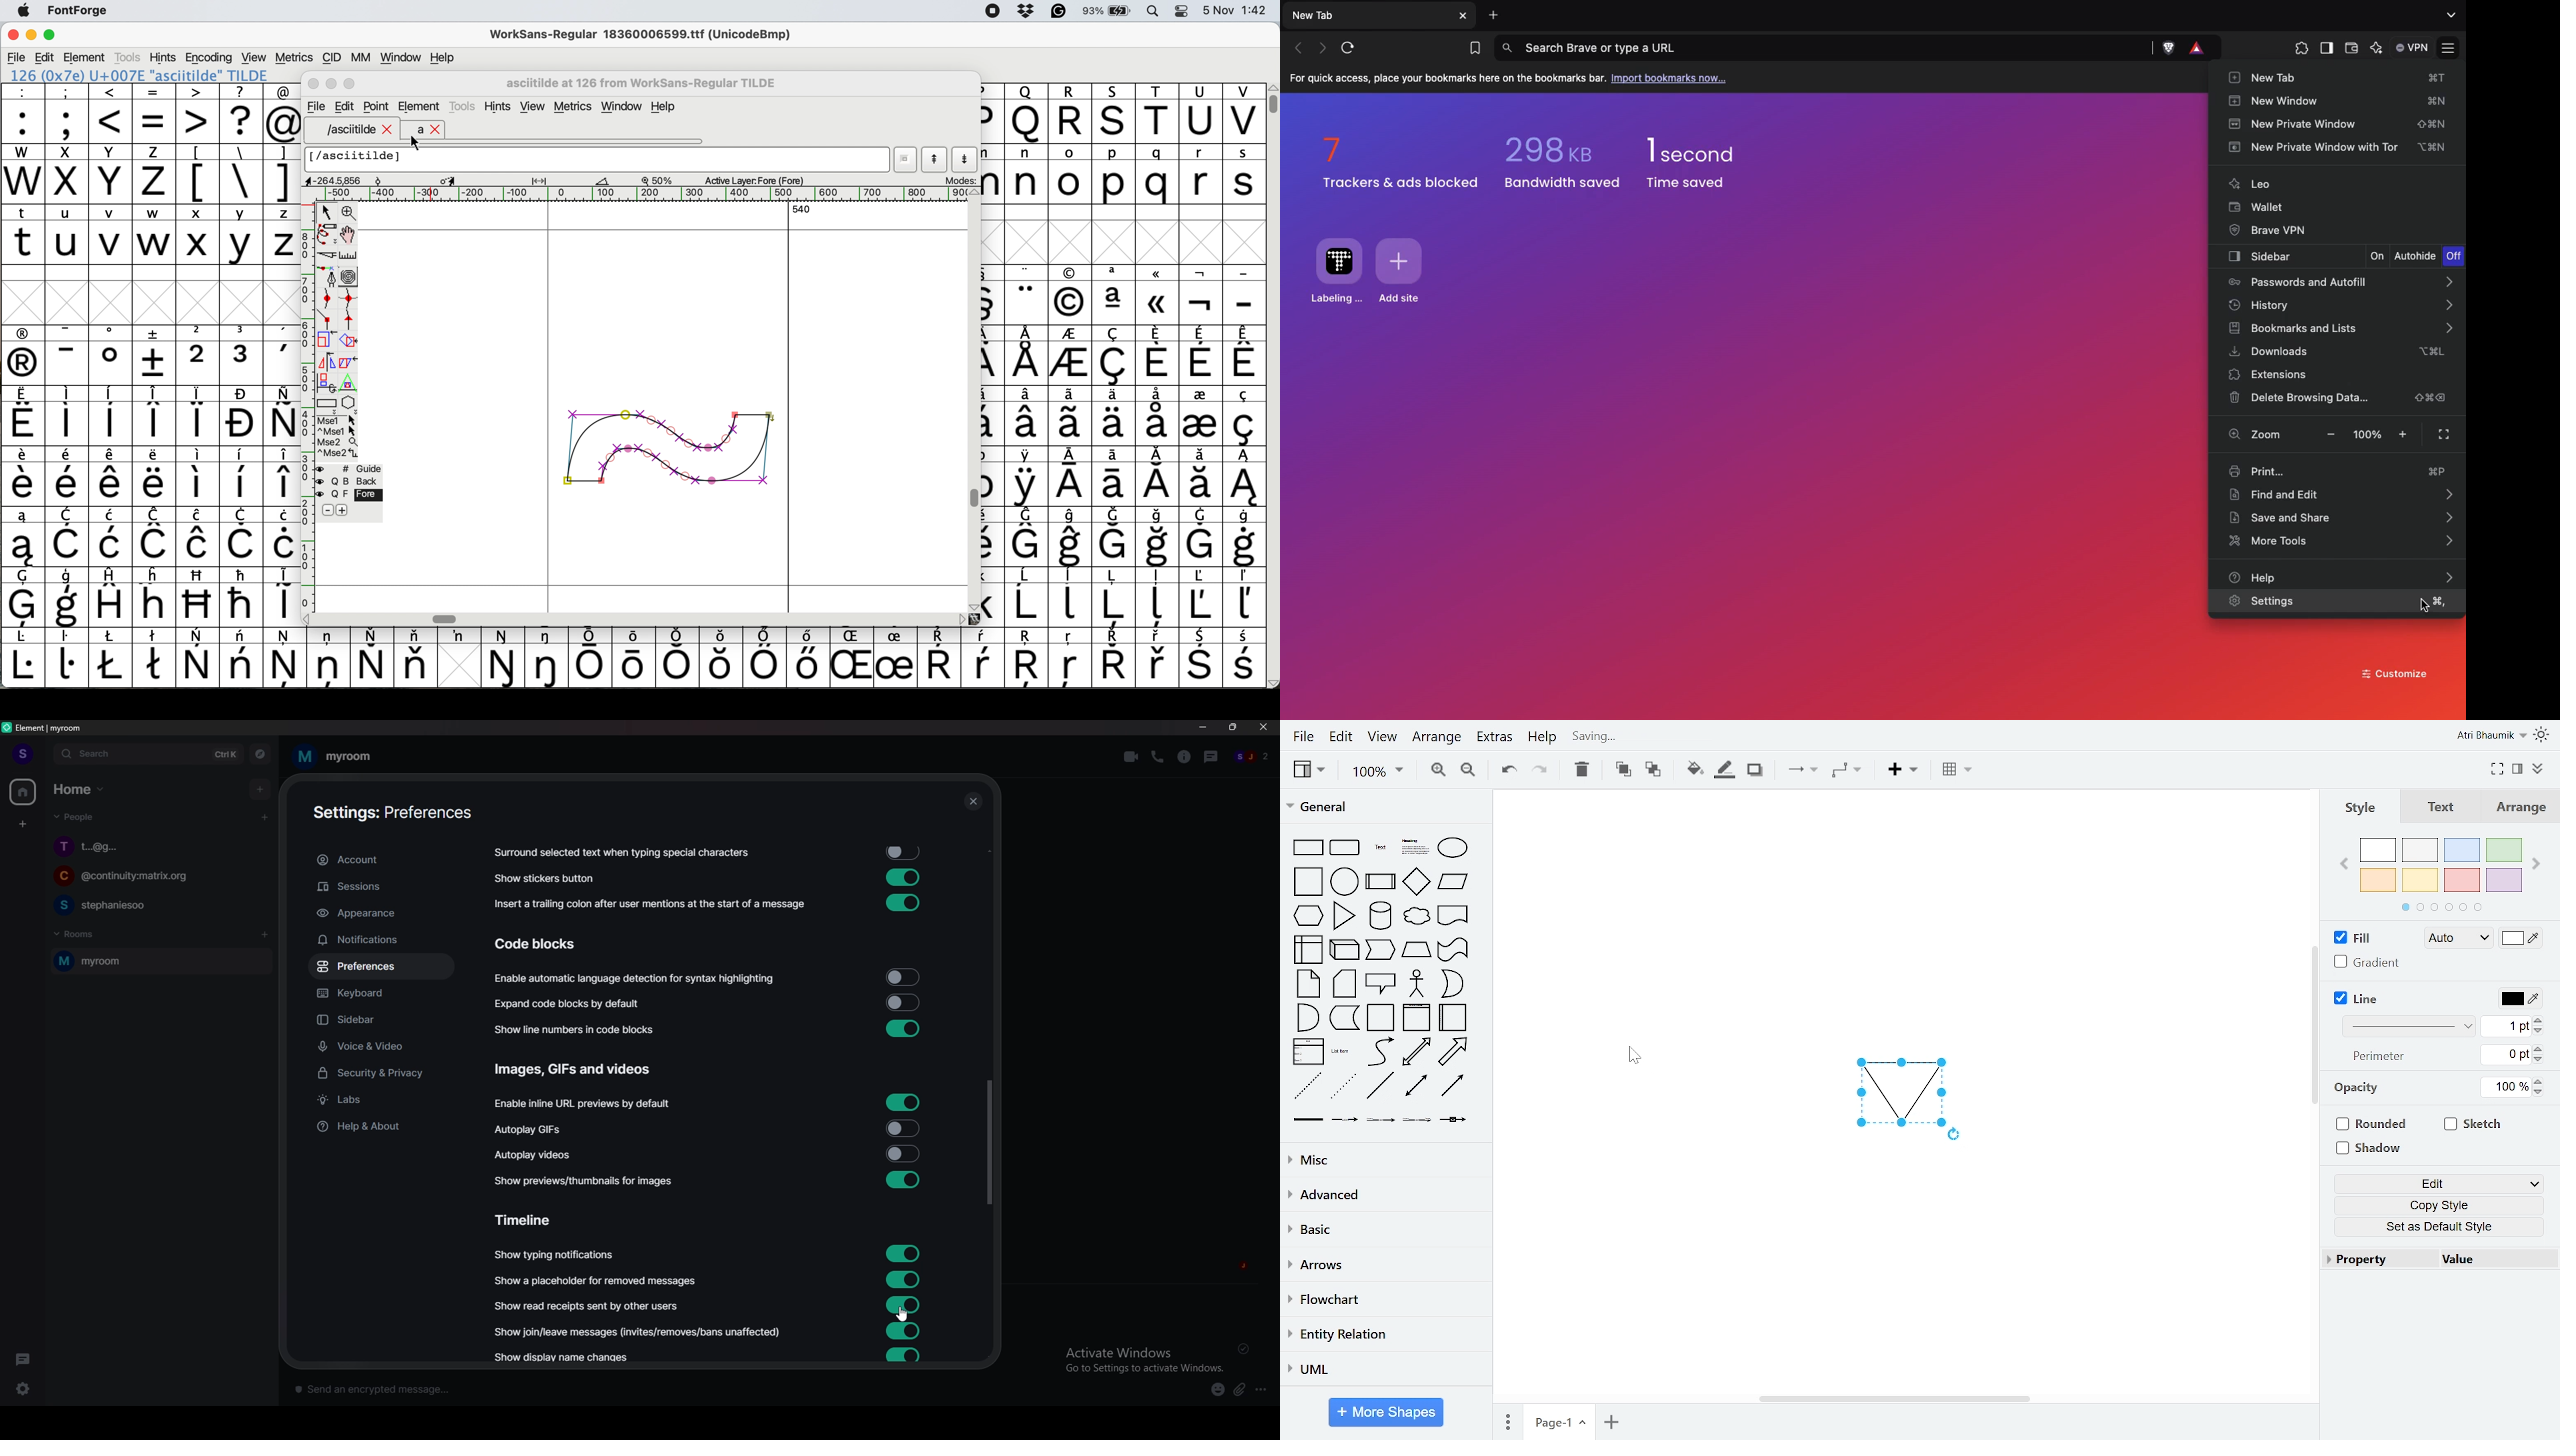  I want to click on cursor, so click(901, 1315).